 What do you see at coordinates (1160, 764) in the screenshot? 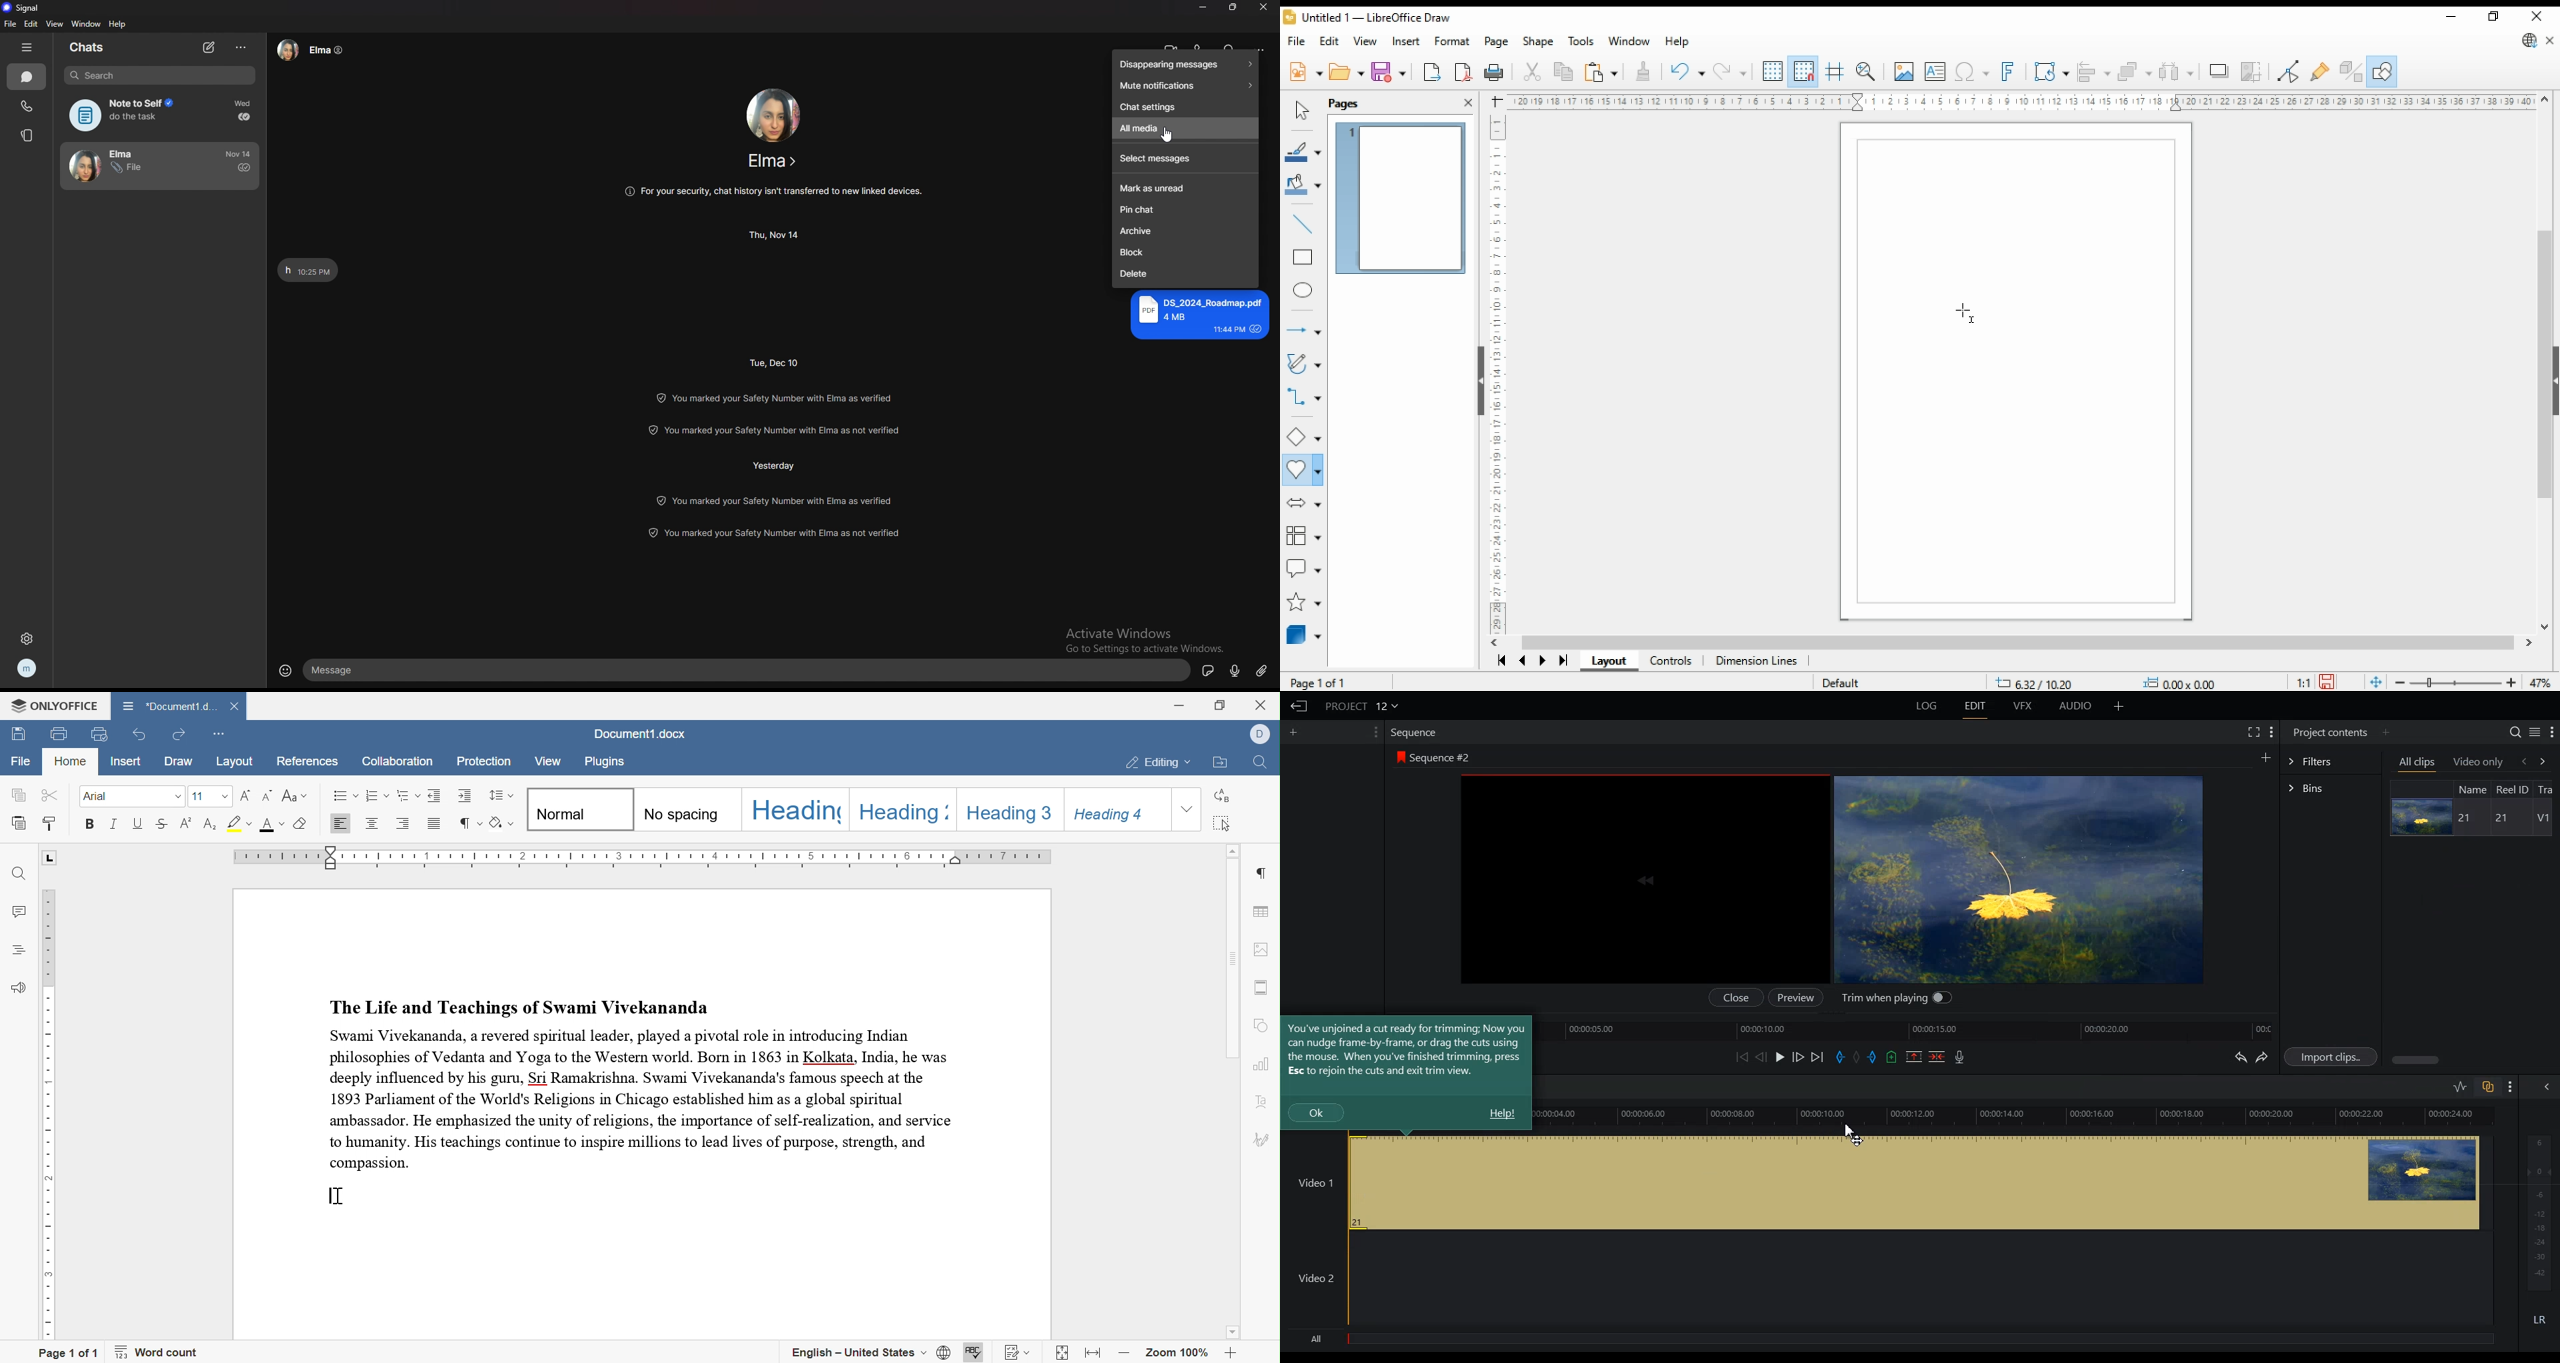
I see `editing` at bounding box center [1160, 764].